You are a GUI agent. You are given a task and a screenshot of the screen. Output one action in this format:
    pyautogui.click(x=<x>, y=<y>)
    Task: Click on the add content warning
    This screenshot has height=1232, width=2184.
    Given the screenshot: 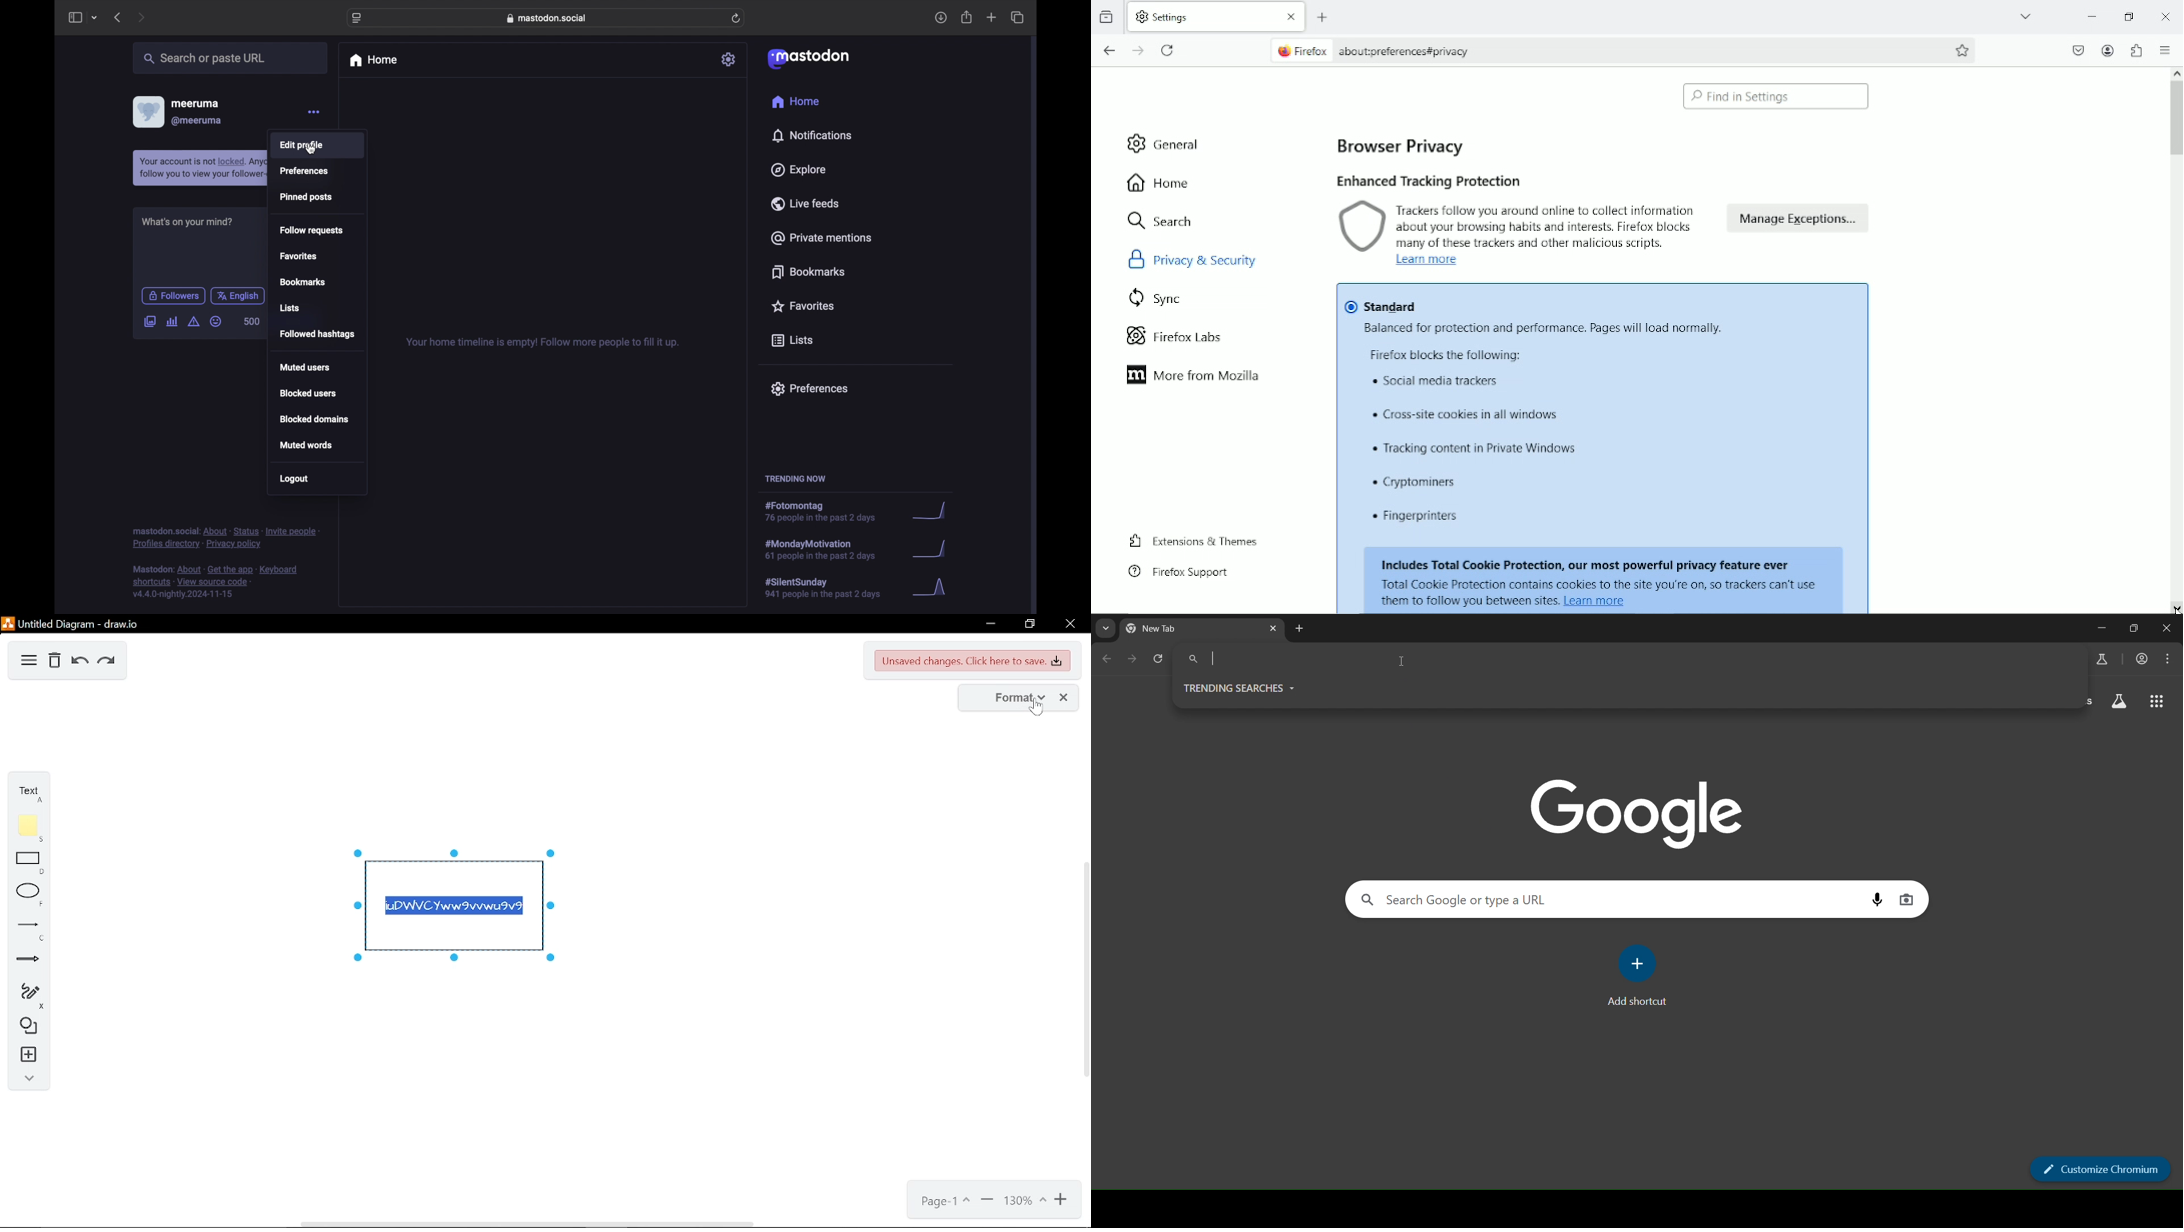 What is the action you would take?
    pyautogui.click(x=194, y=322)
    